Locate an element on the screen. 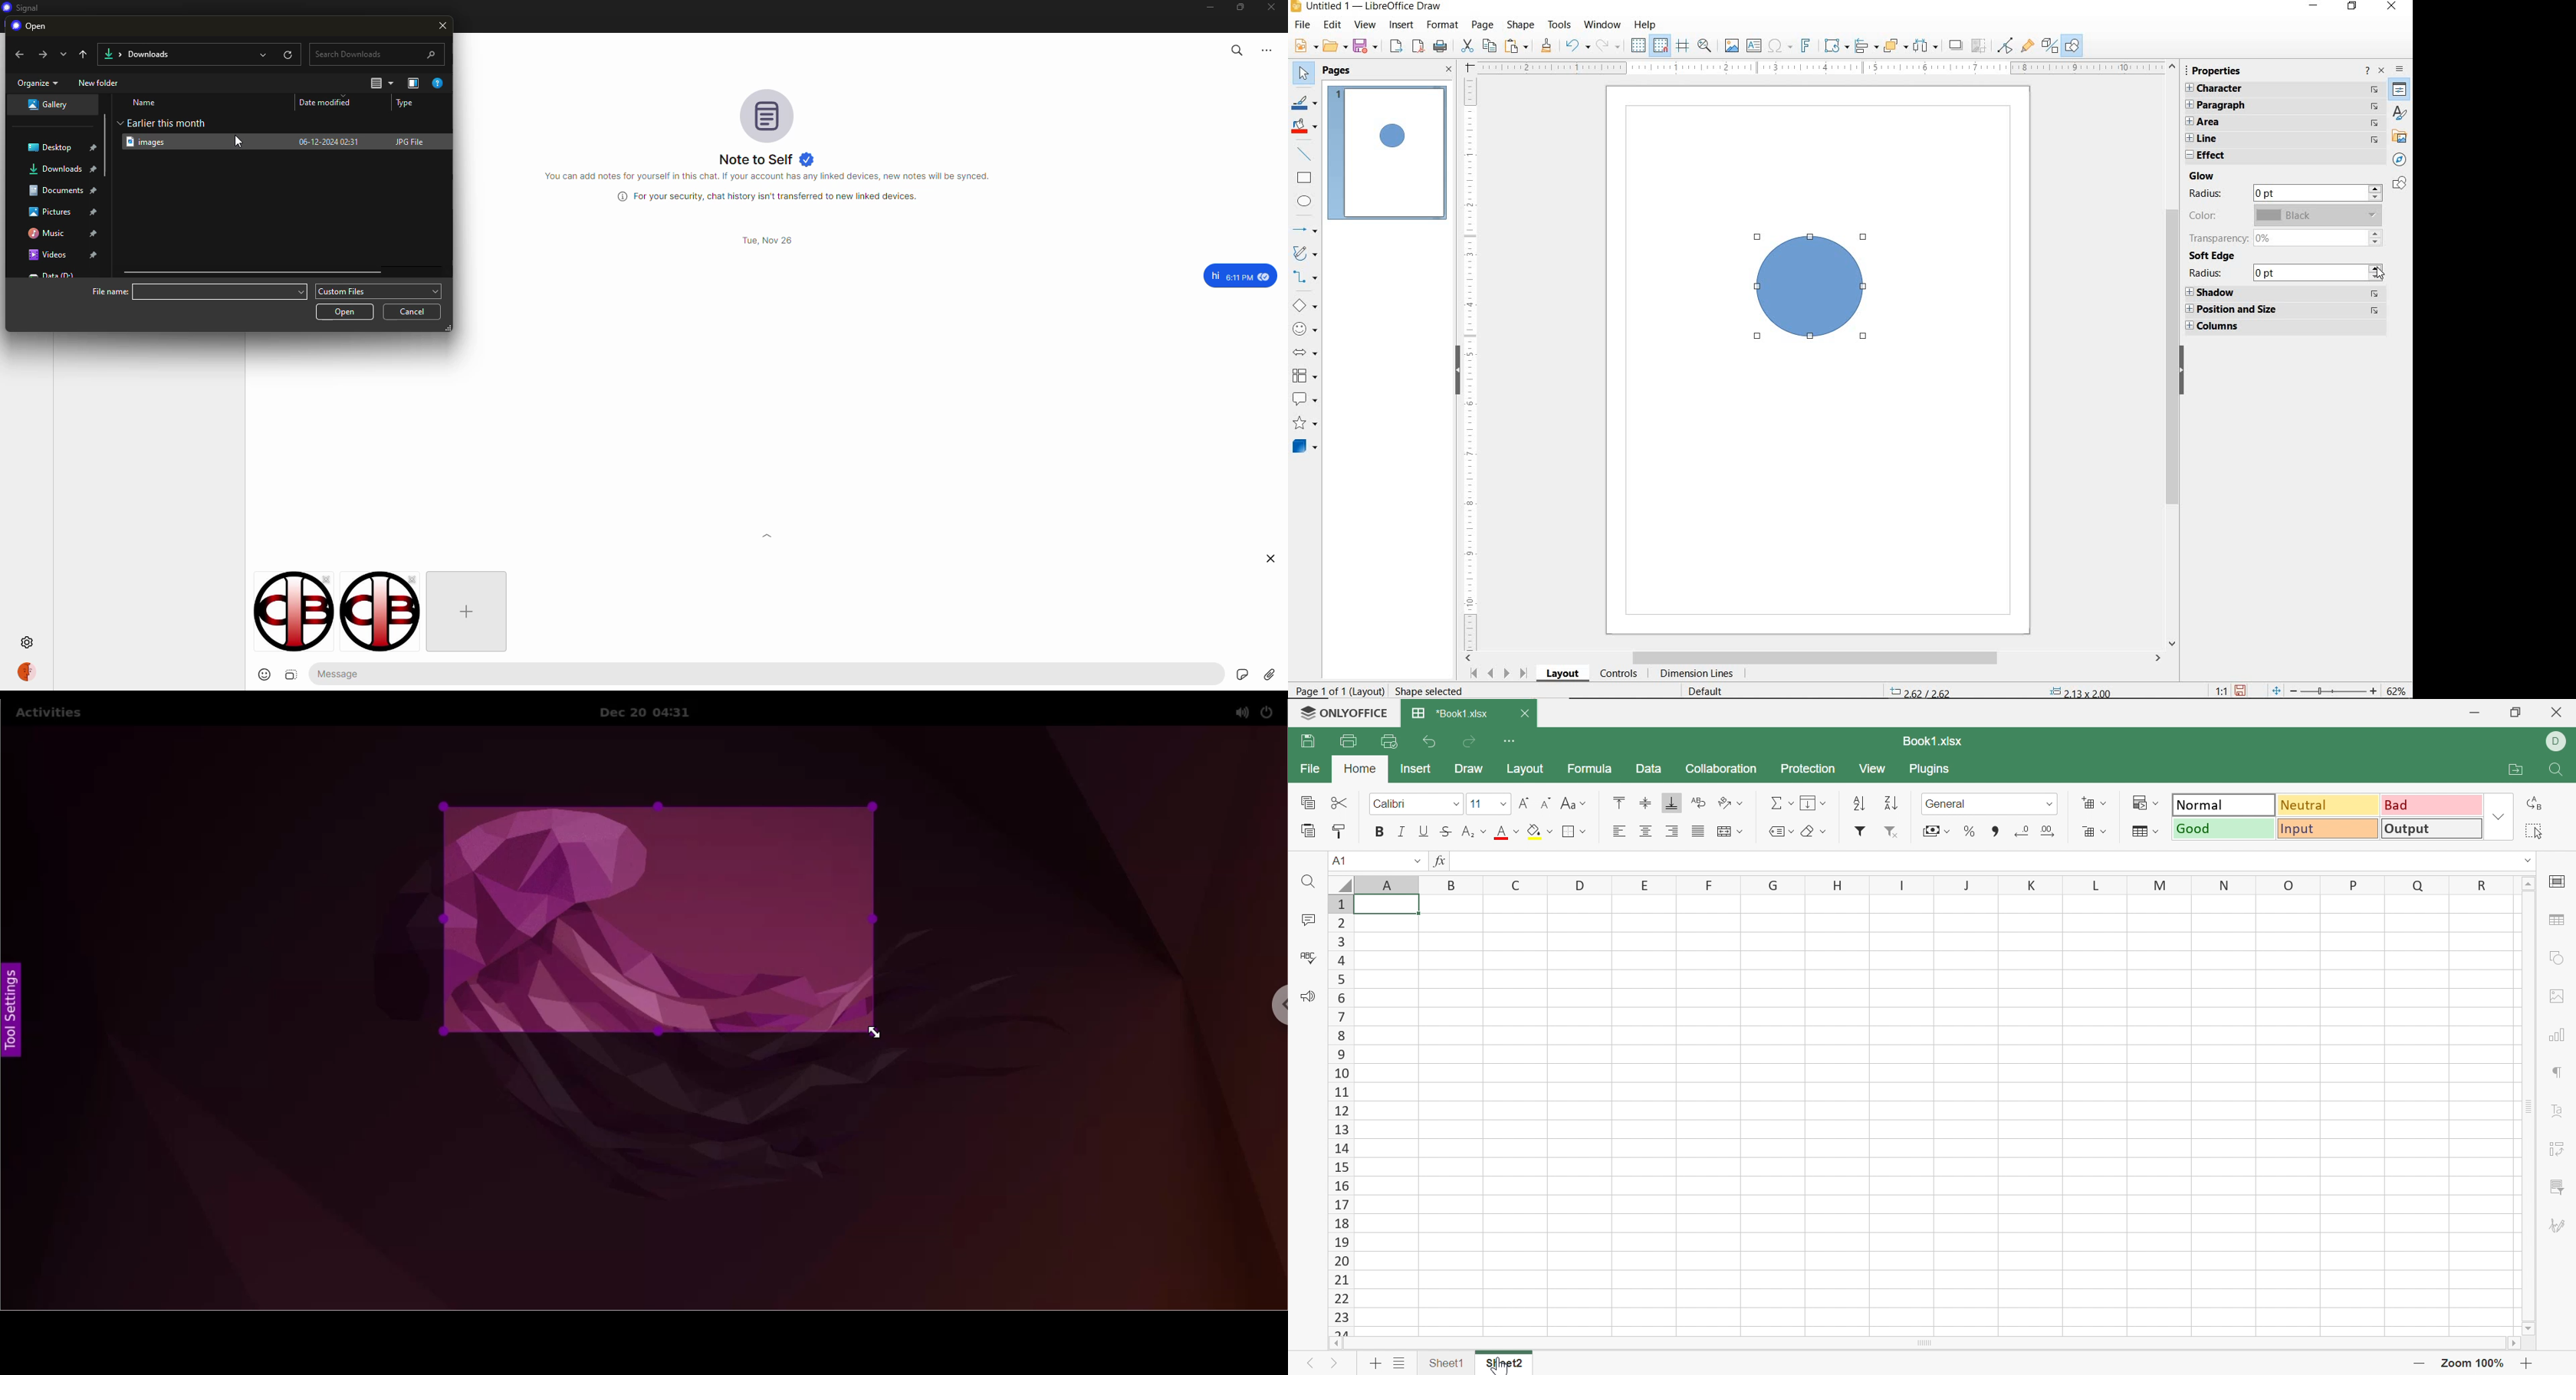  Properties is located at coordinates (2400, 92).